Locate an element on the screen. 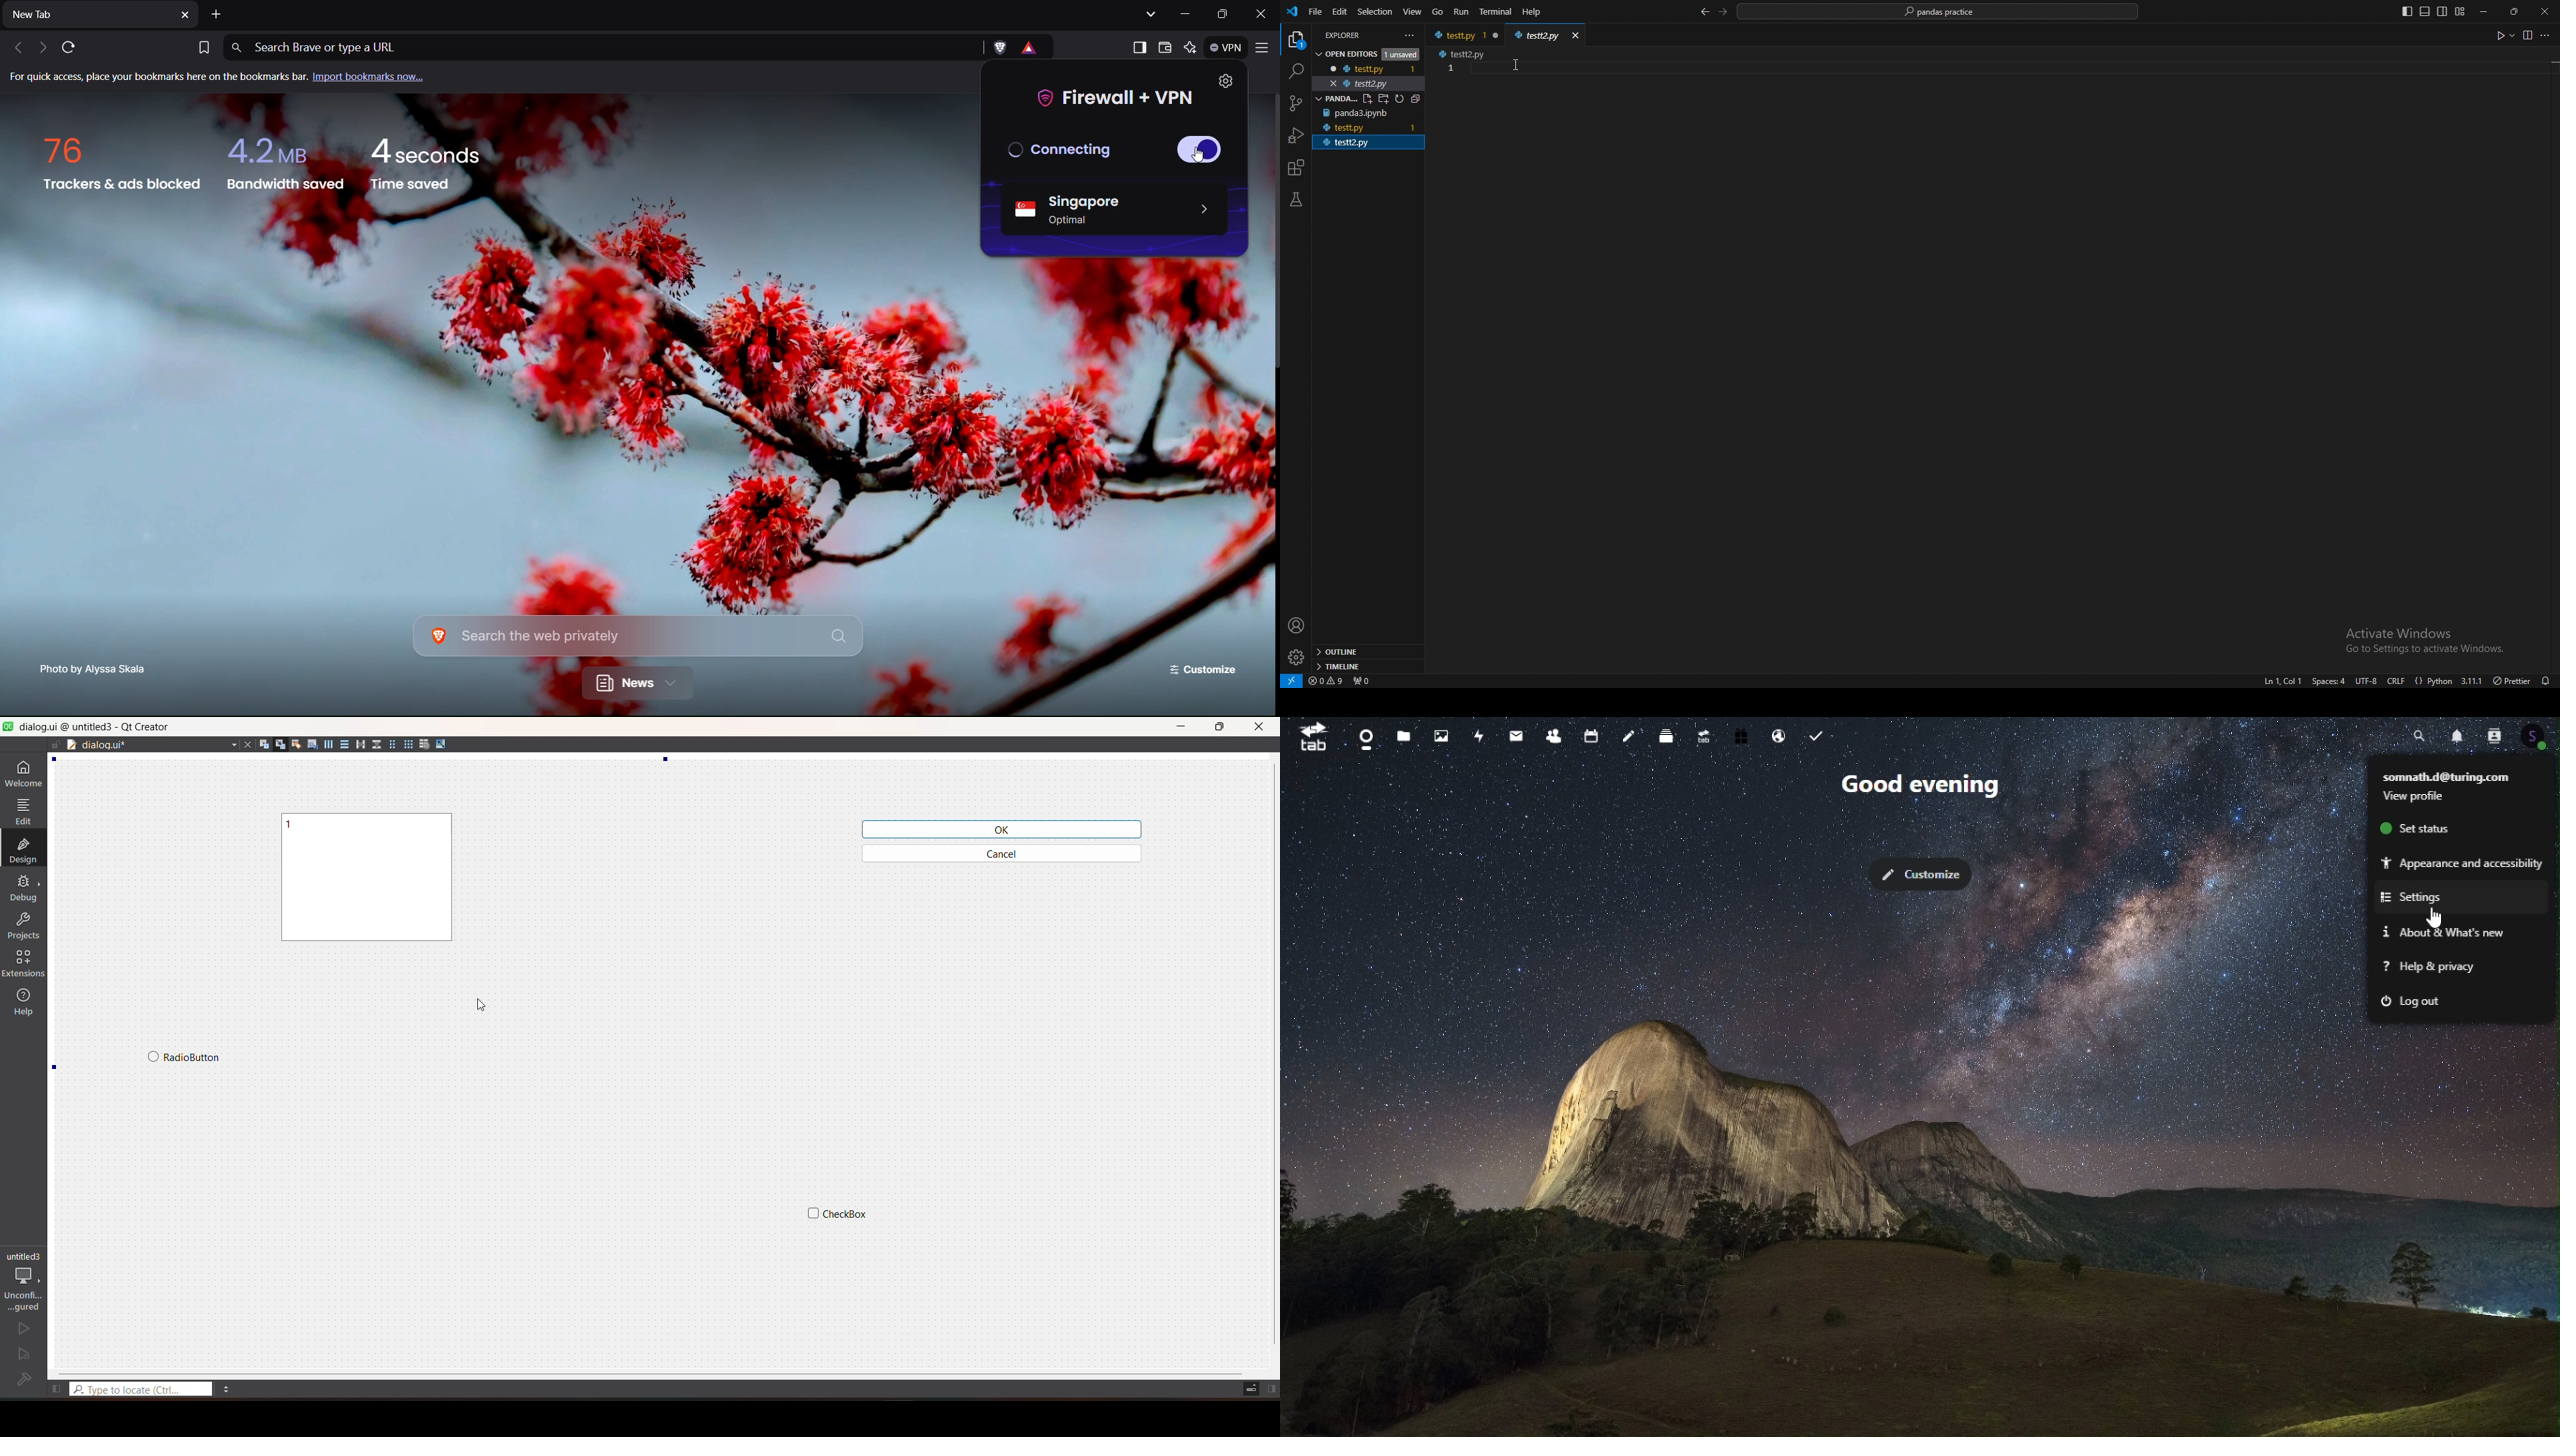 The width and height of the screenshot is (2576, 1456). calendar is located at coordinates (1594, 734).